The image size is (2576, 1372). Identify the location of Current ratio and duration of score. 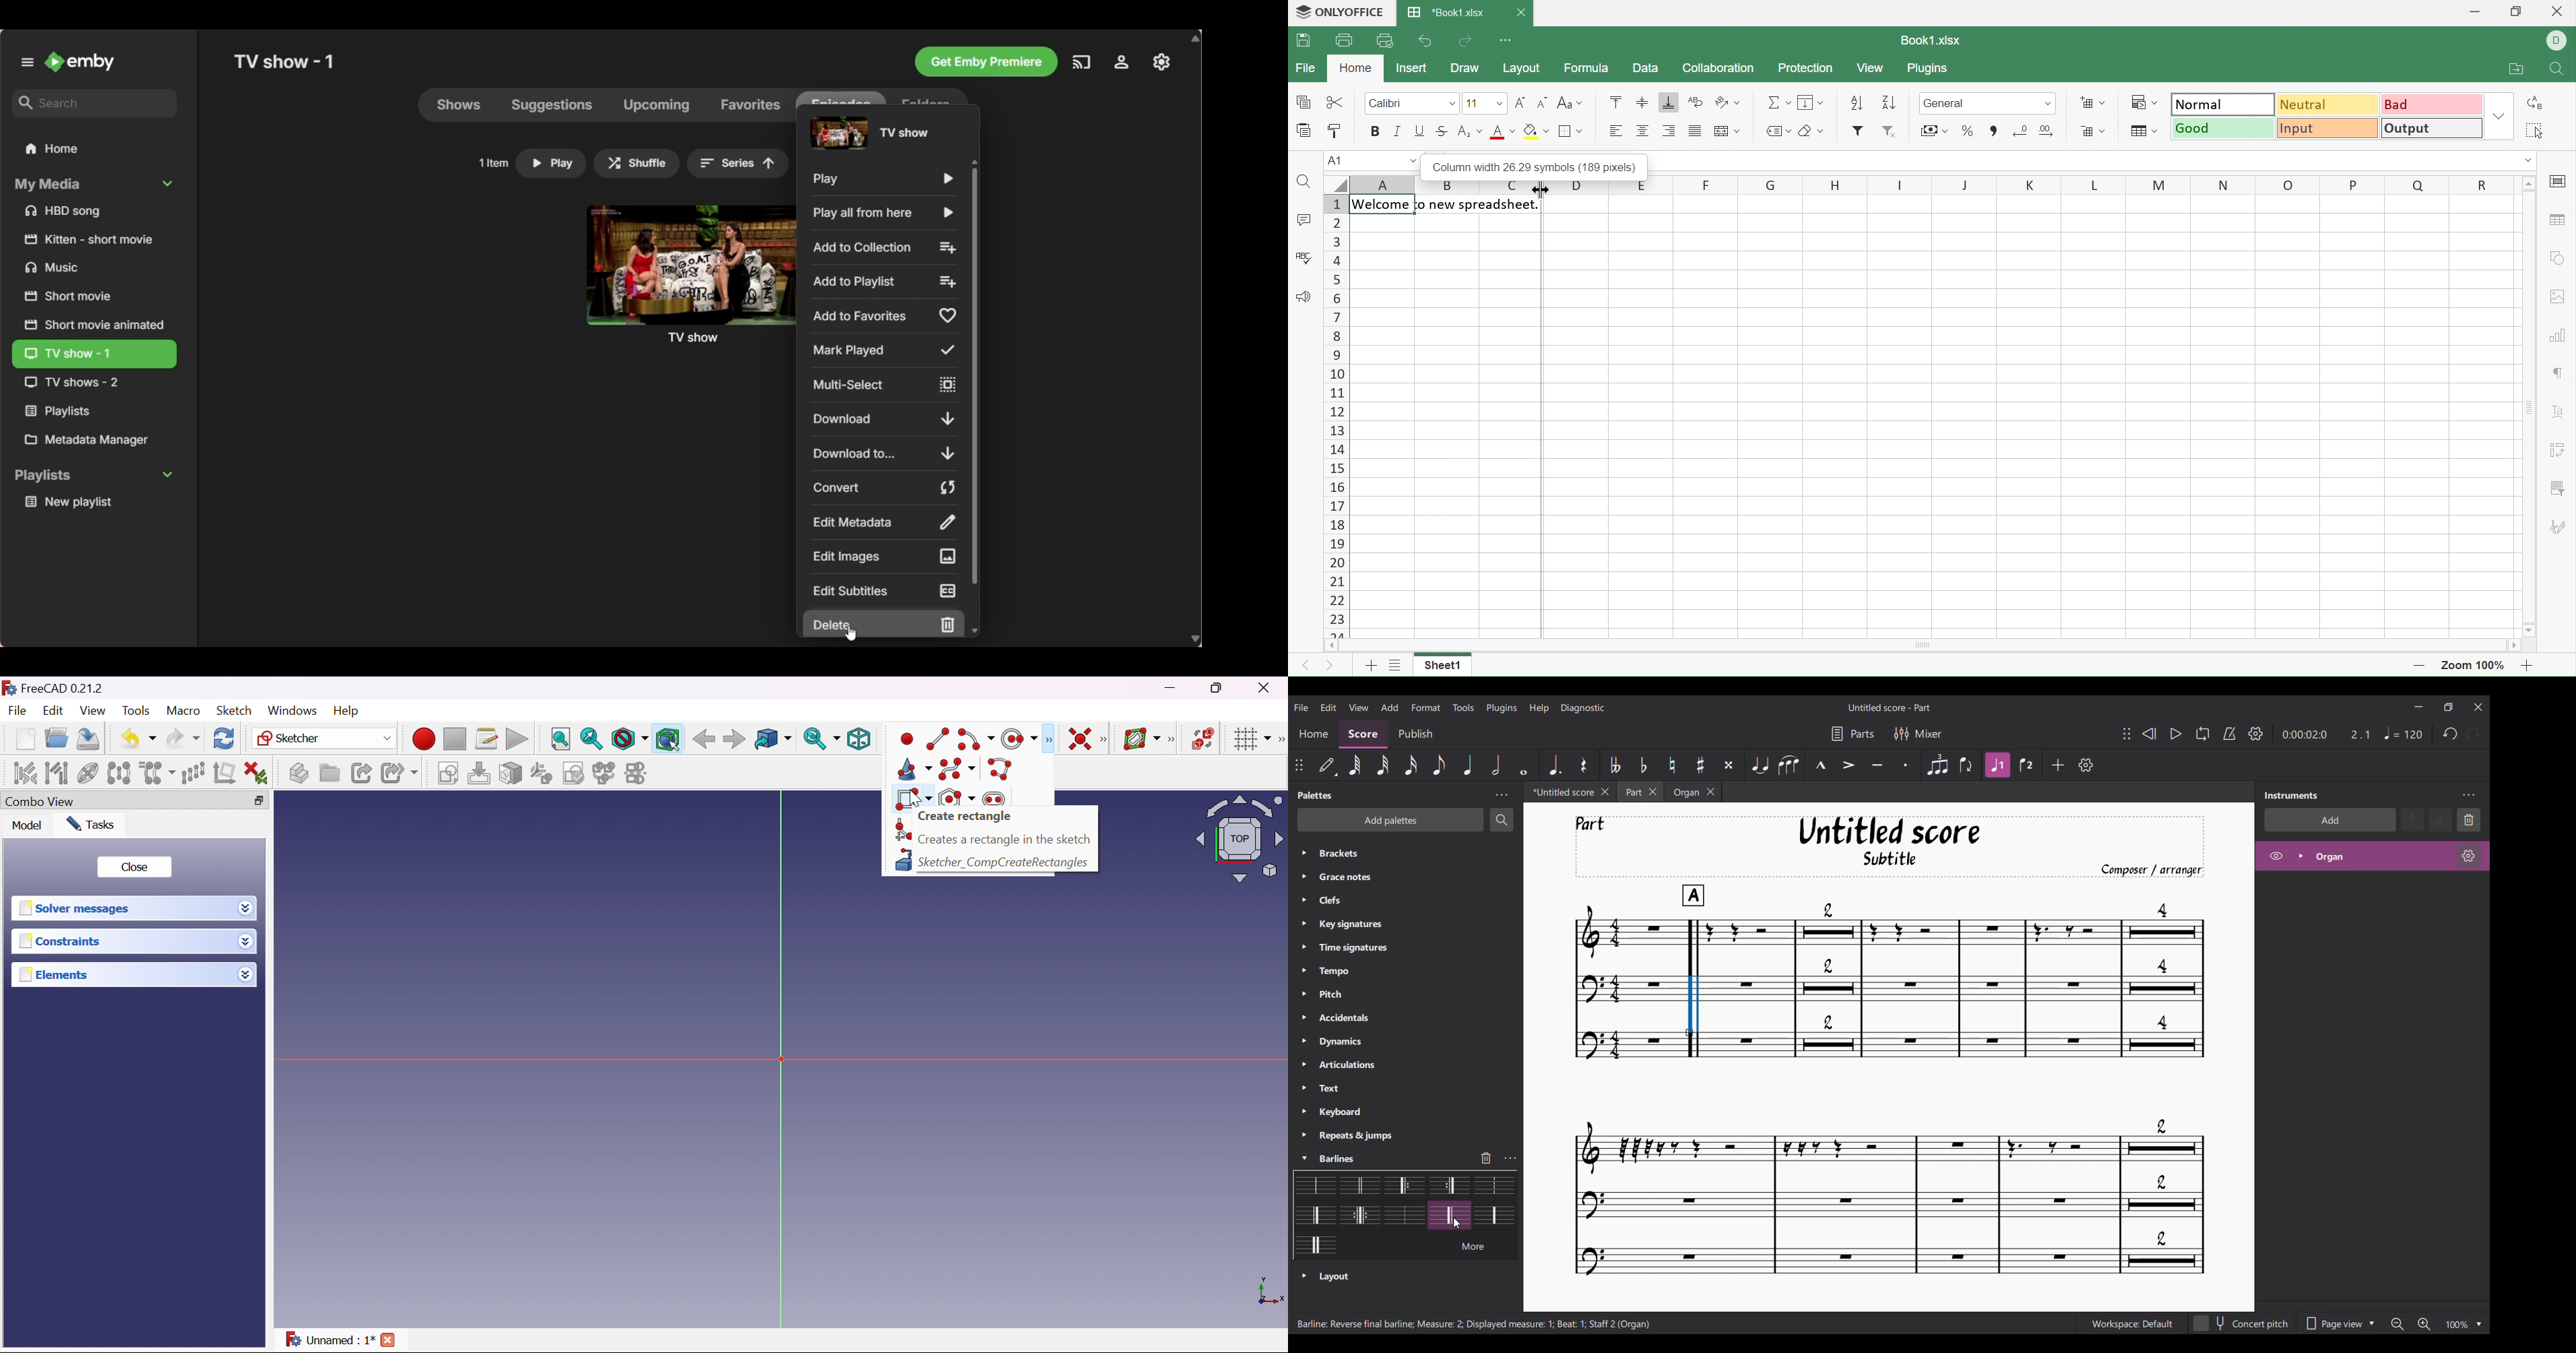
(2327, 734).